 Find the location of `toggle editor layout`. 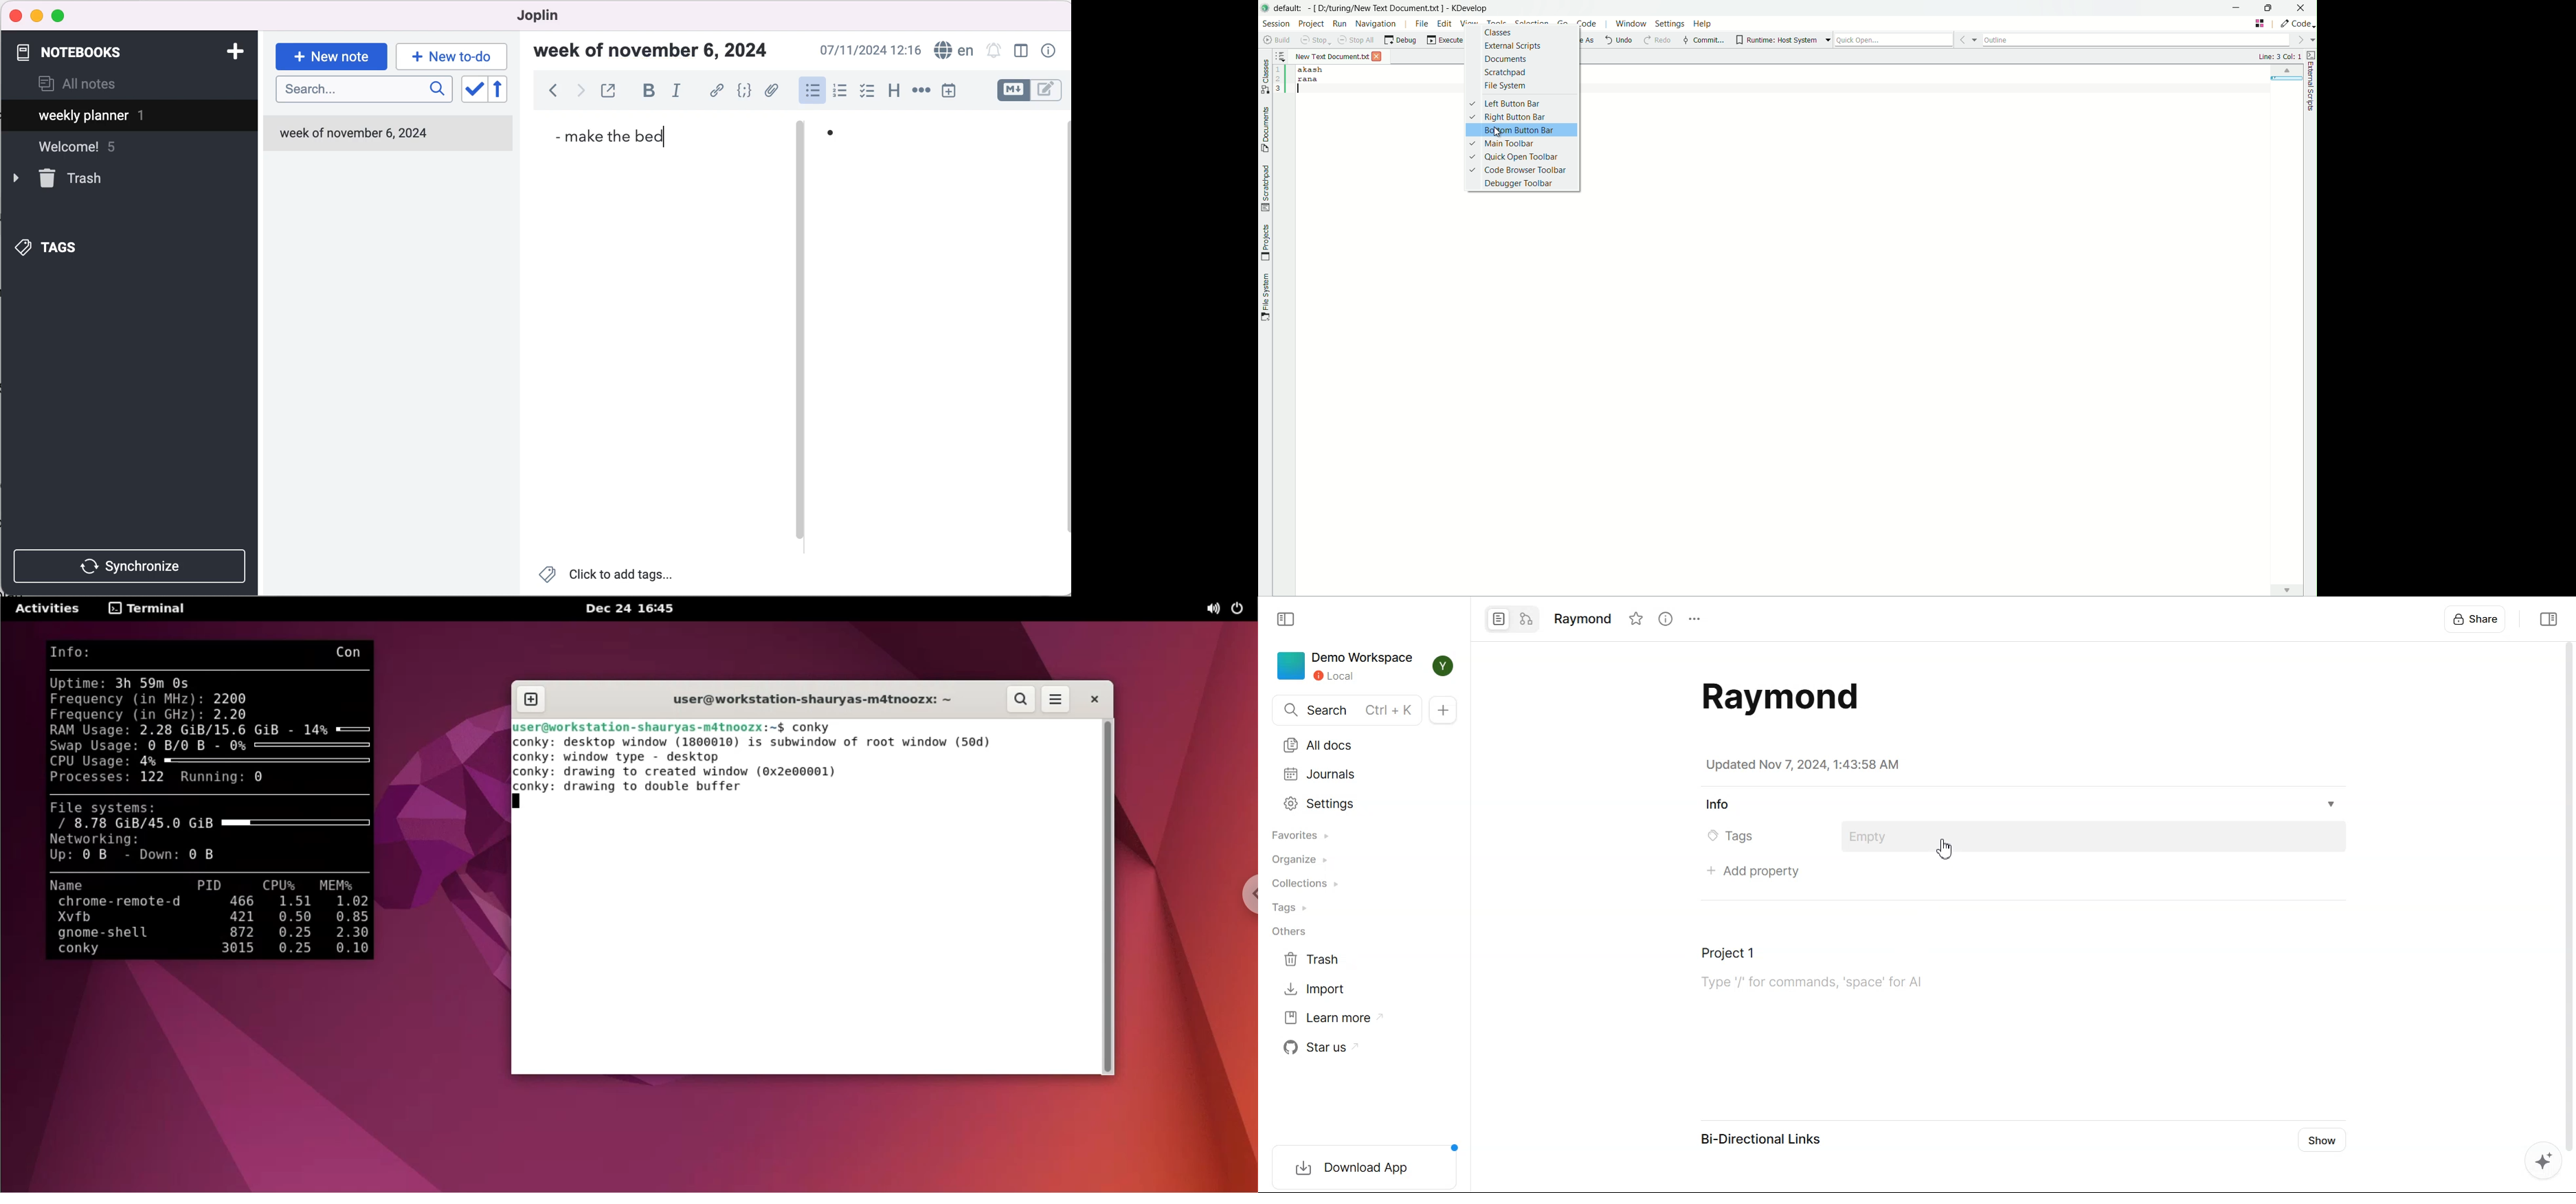

toggle editor layout is located at coordinates (1024, 52).